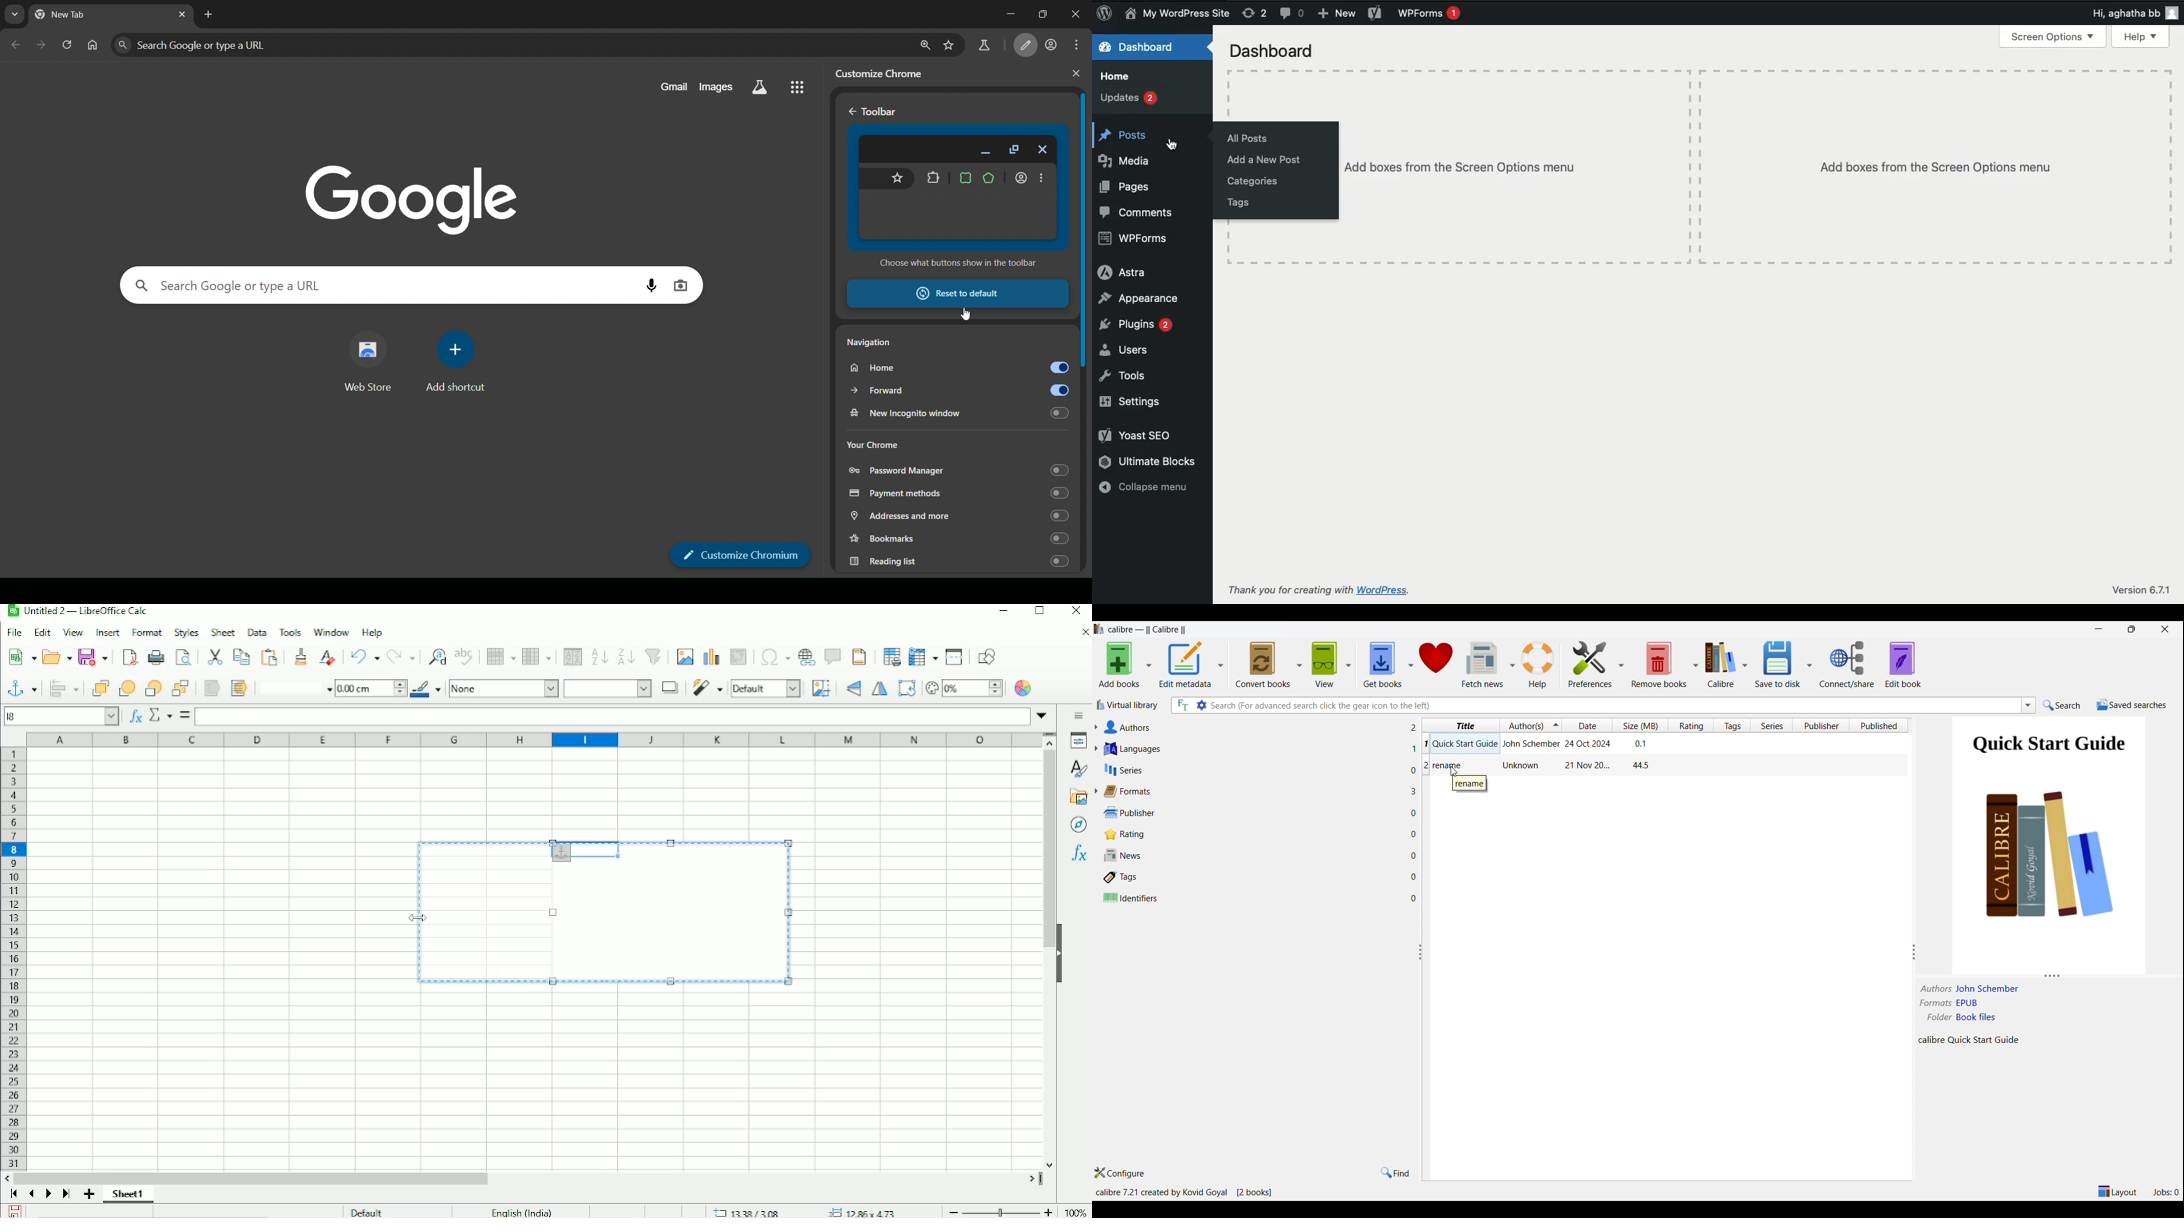 This screenshot has height=1232, width=2184. I want to click on Image Resized, so click(606, 926).